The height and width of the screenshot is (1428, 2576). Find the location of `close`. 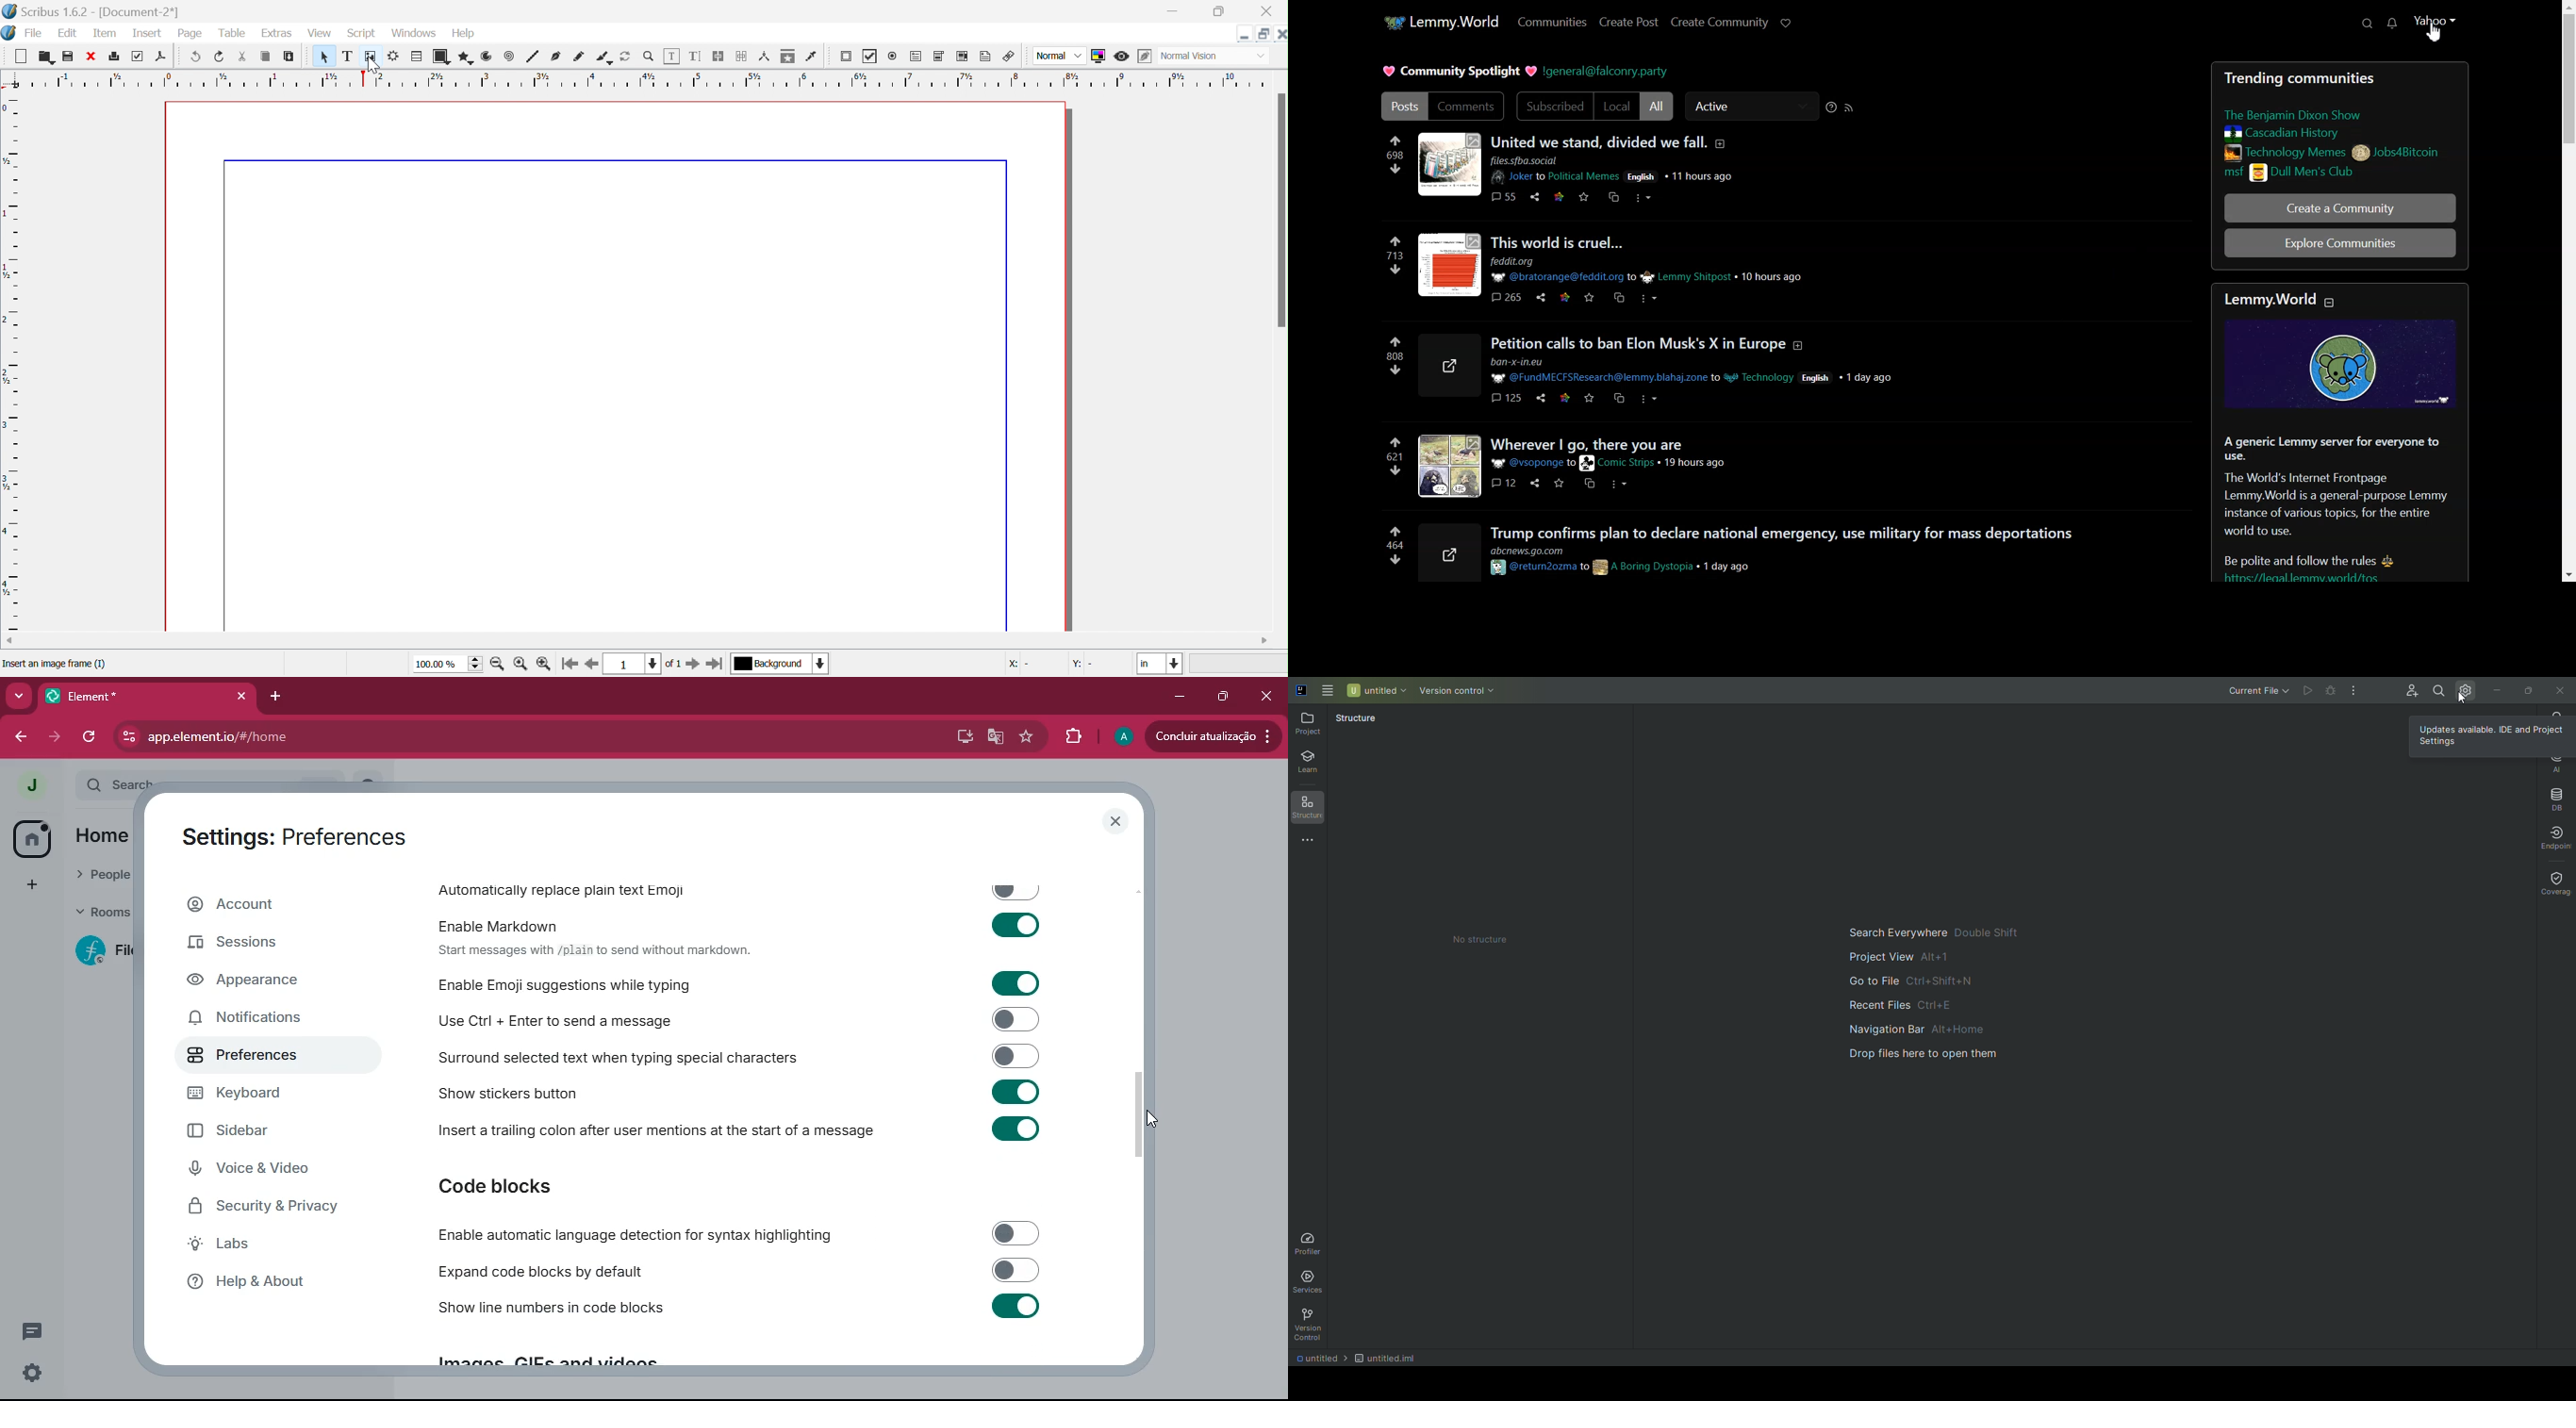

close is located at coordinates (1268, 11).